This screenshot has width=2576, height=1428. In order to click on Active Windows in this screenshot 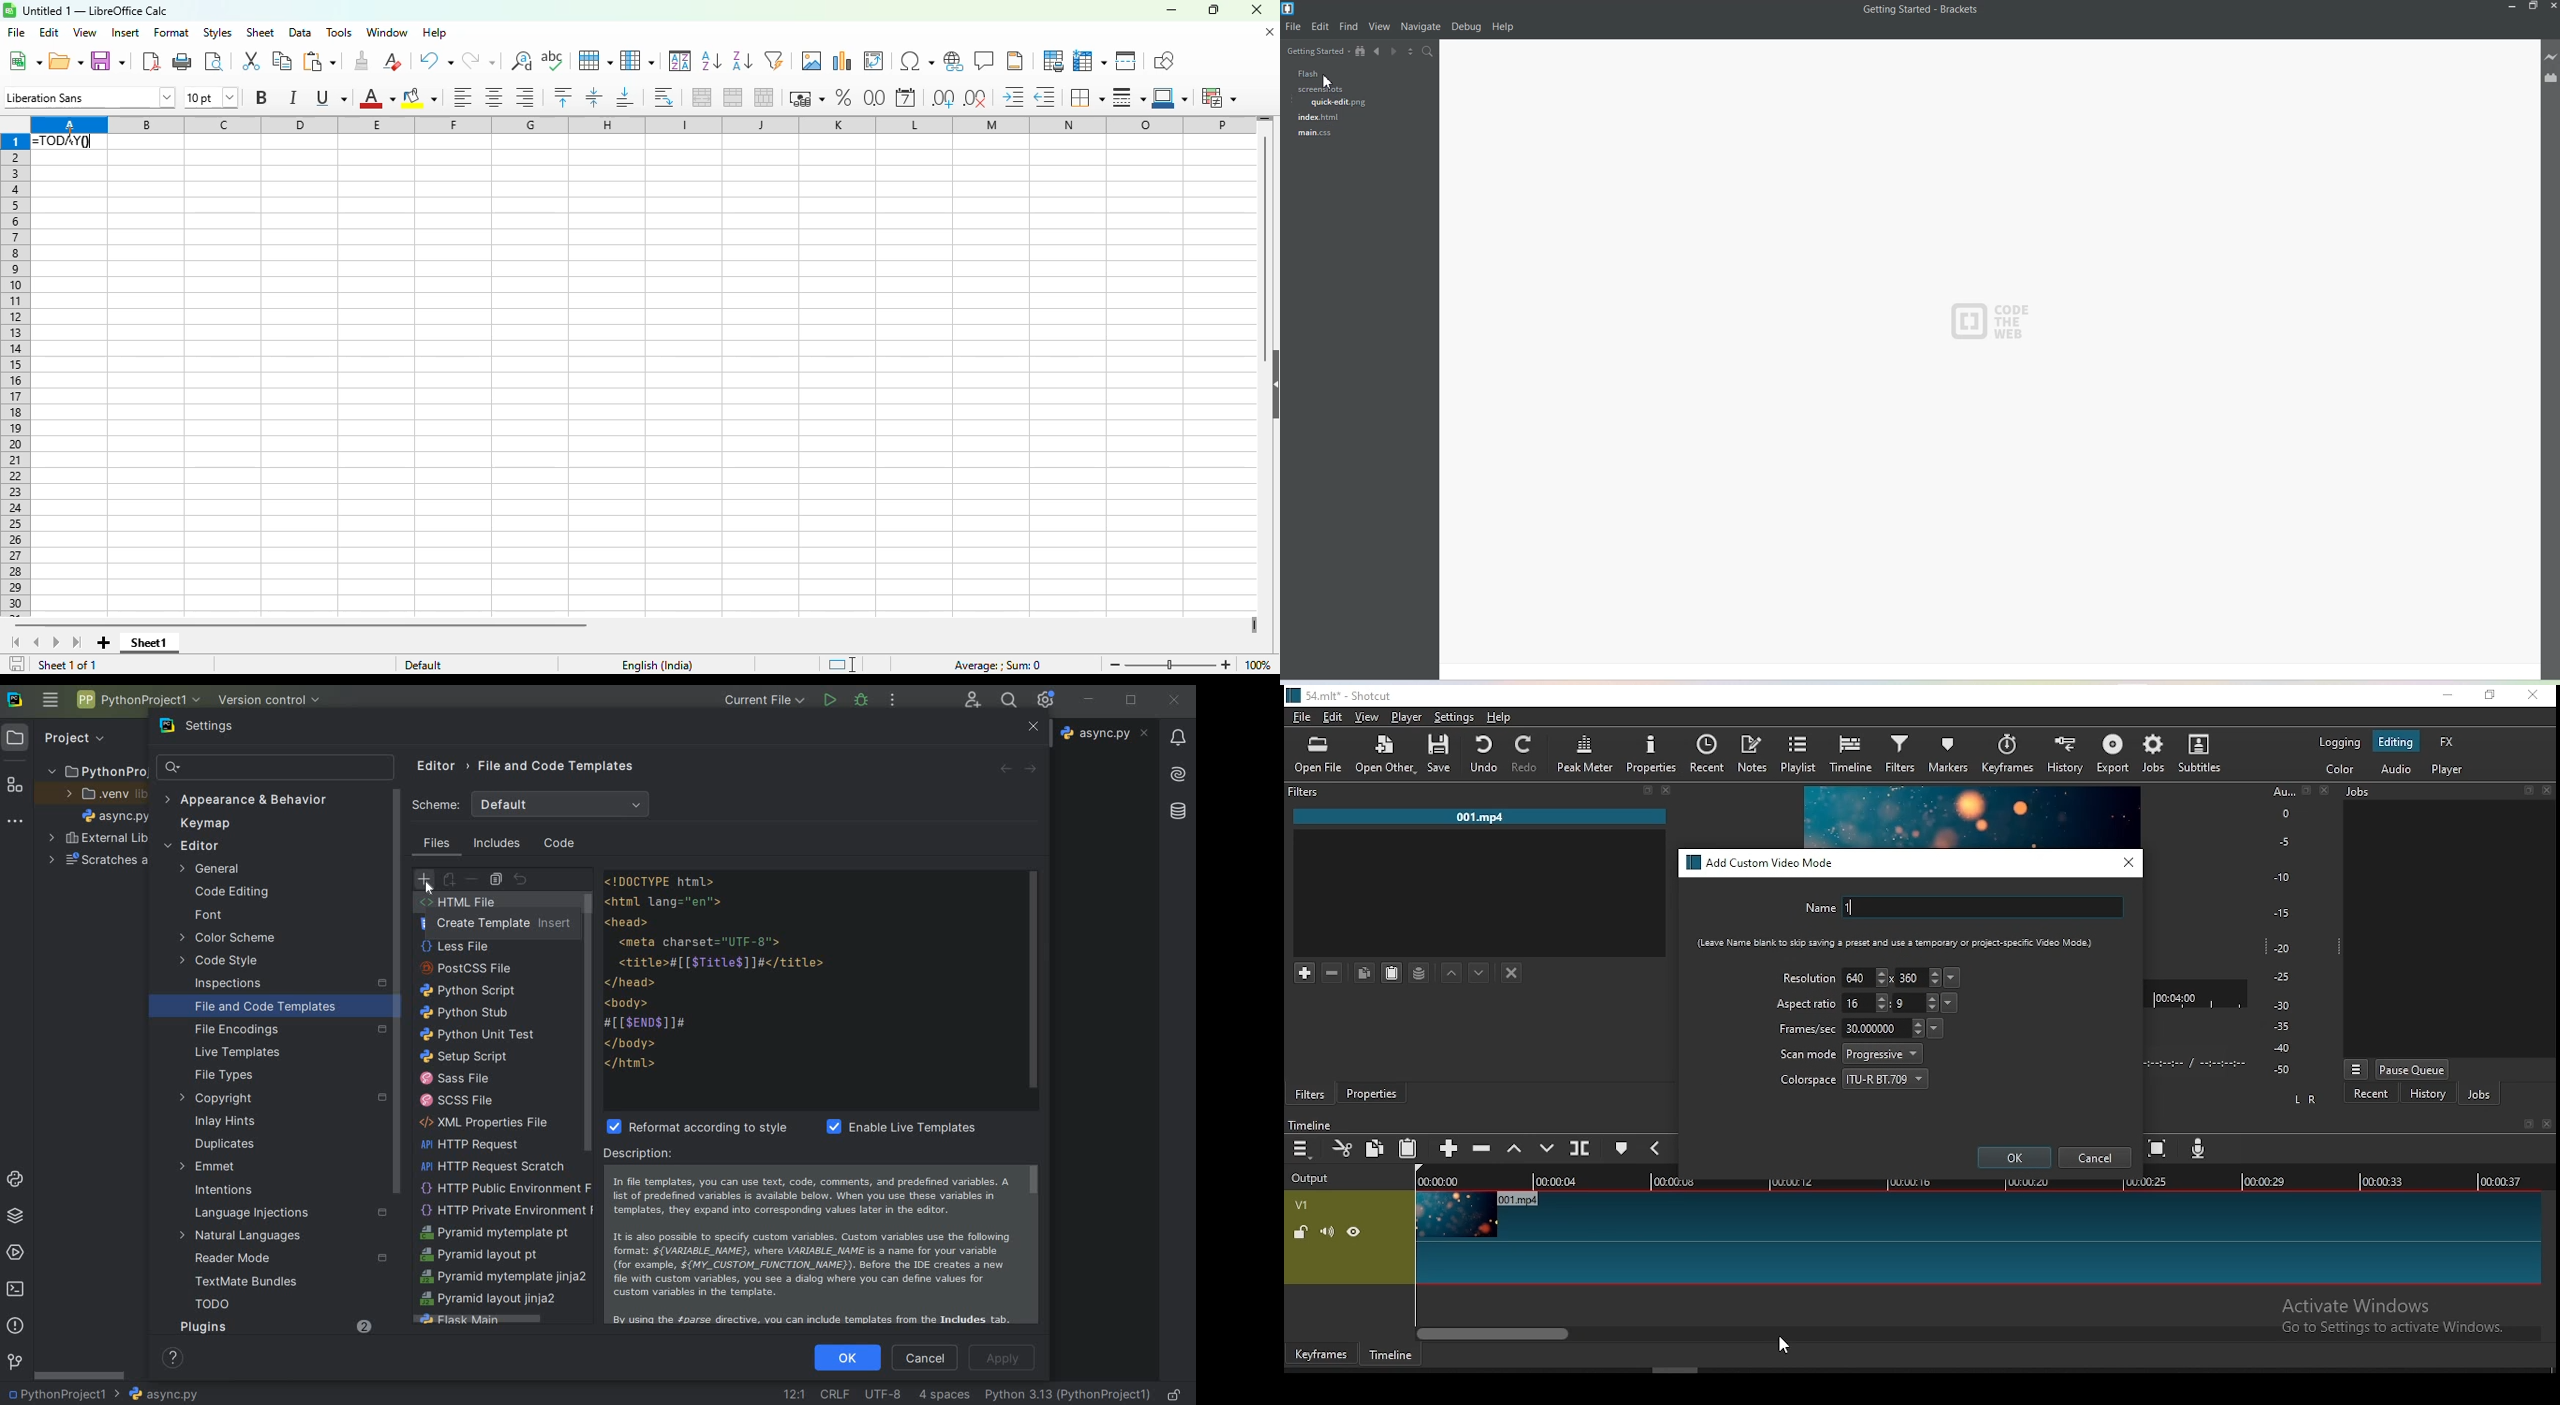, I will do `click(2364, 1305)`.